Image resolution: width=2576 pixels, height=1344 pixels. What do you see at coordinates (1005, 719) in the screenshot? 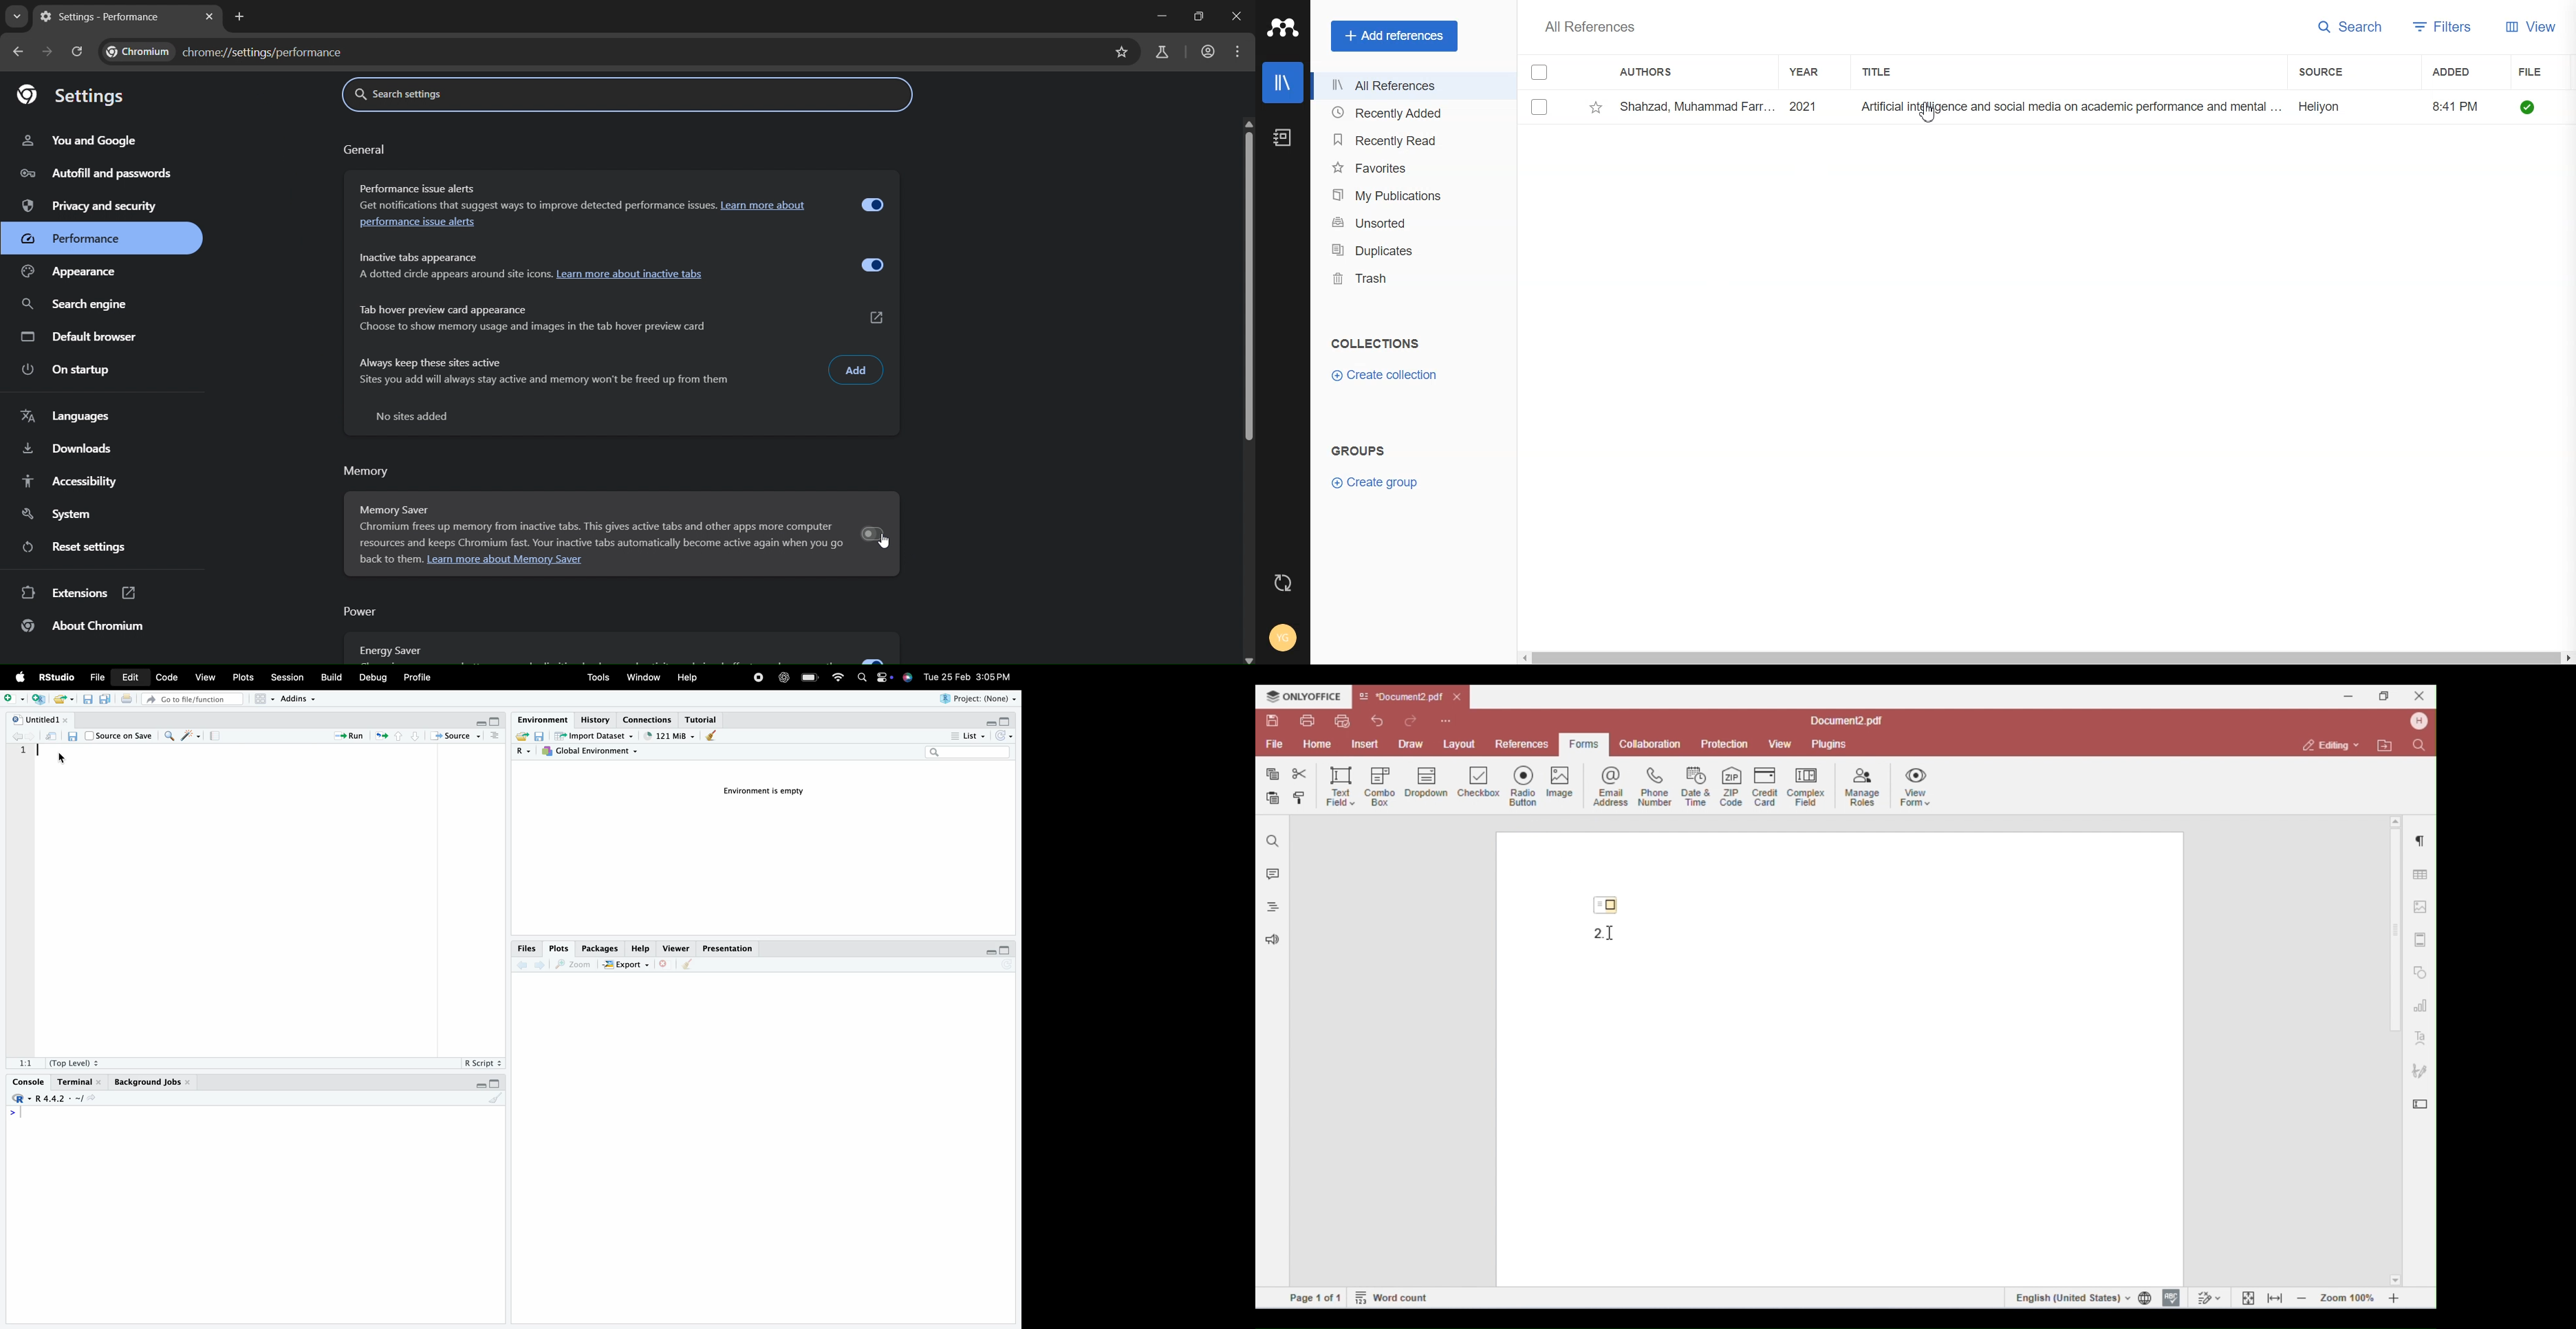
I see `Maximize/Restore` at bounding box center [1005, 719].